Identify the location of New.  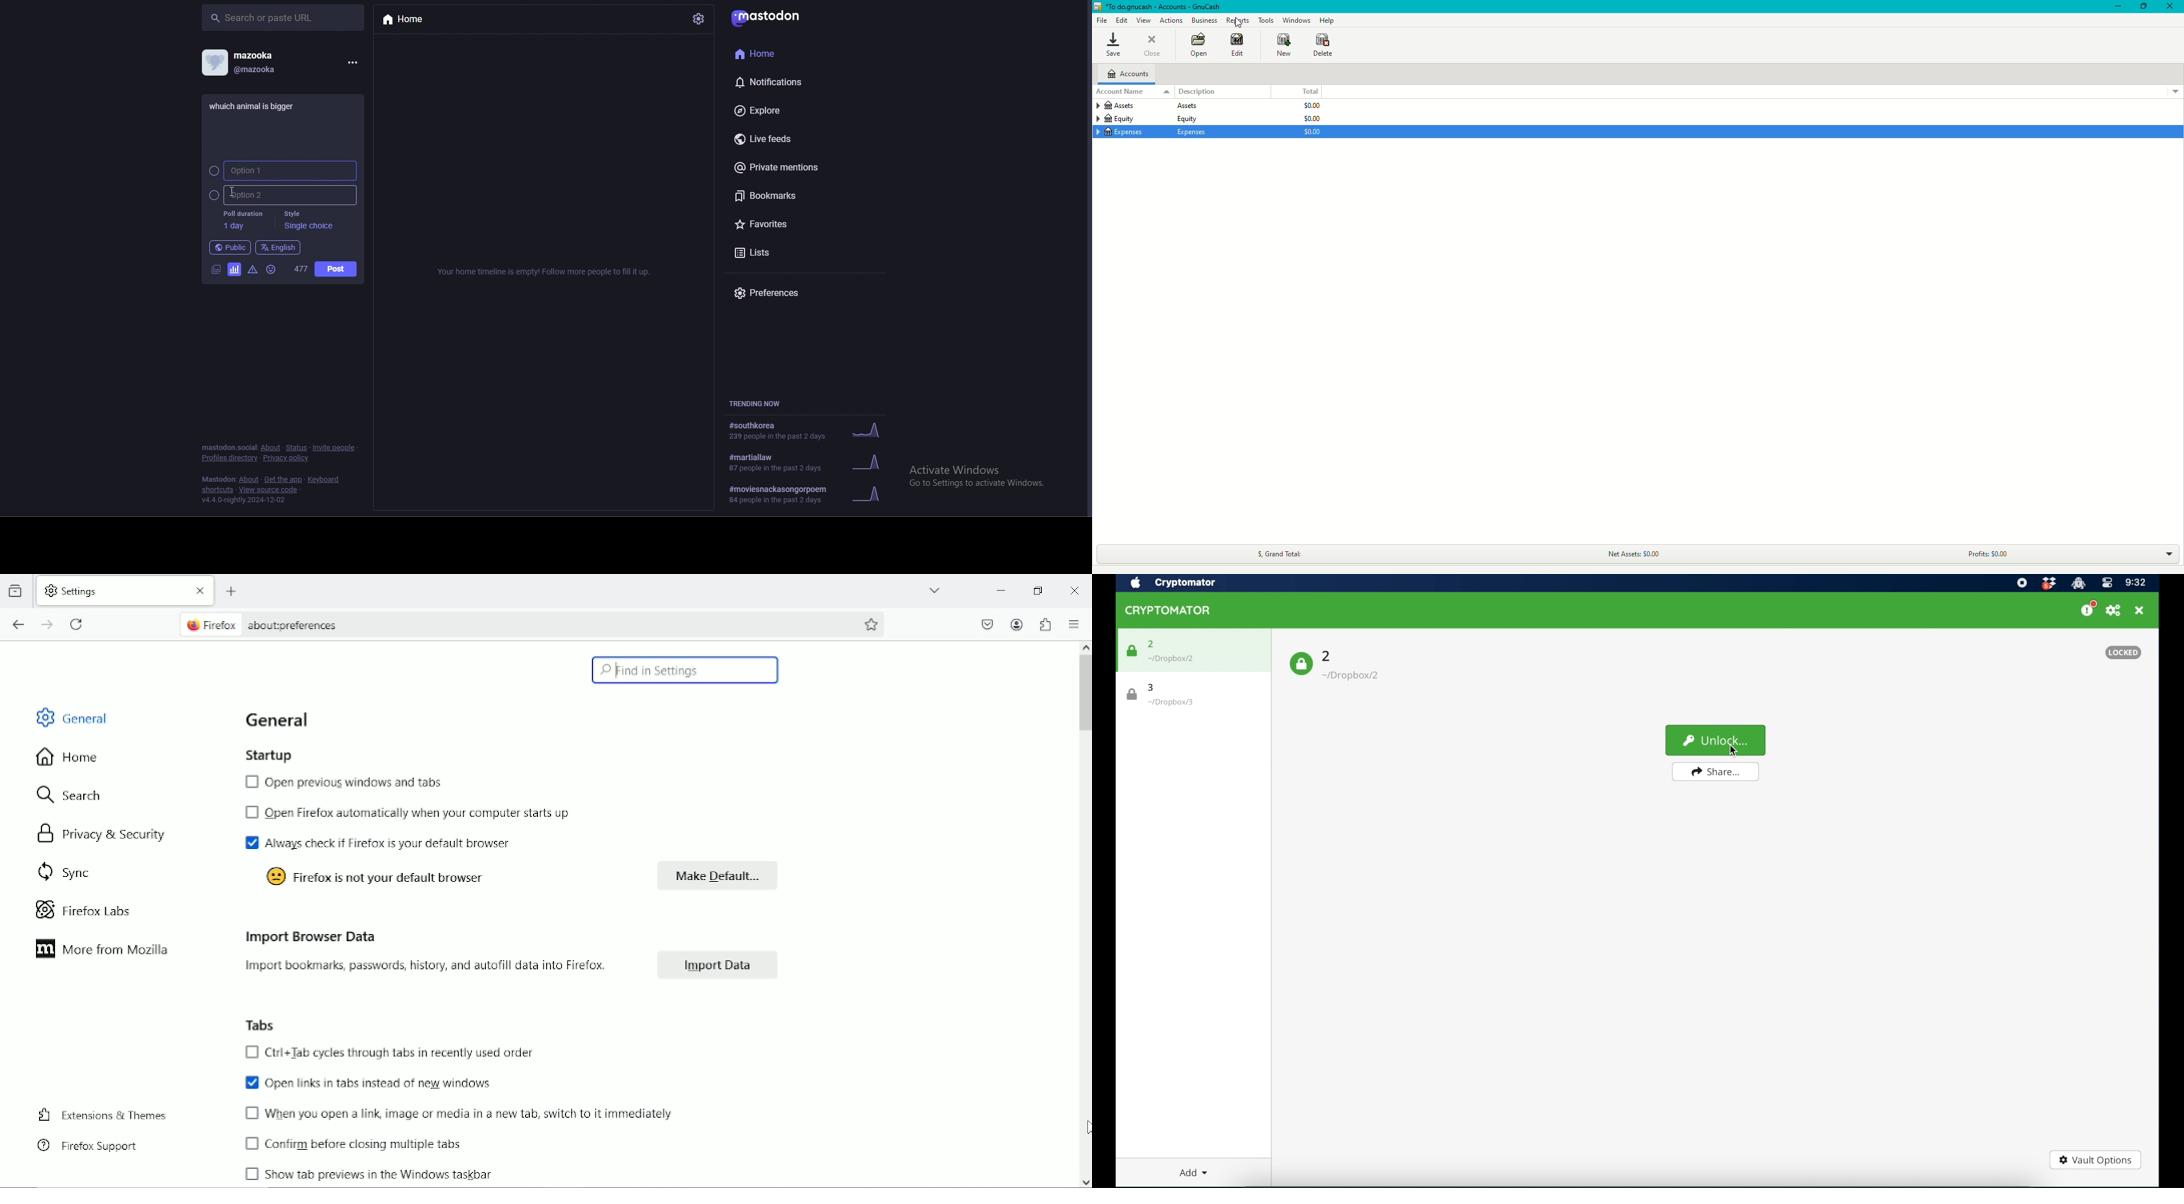
(1283, 46).